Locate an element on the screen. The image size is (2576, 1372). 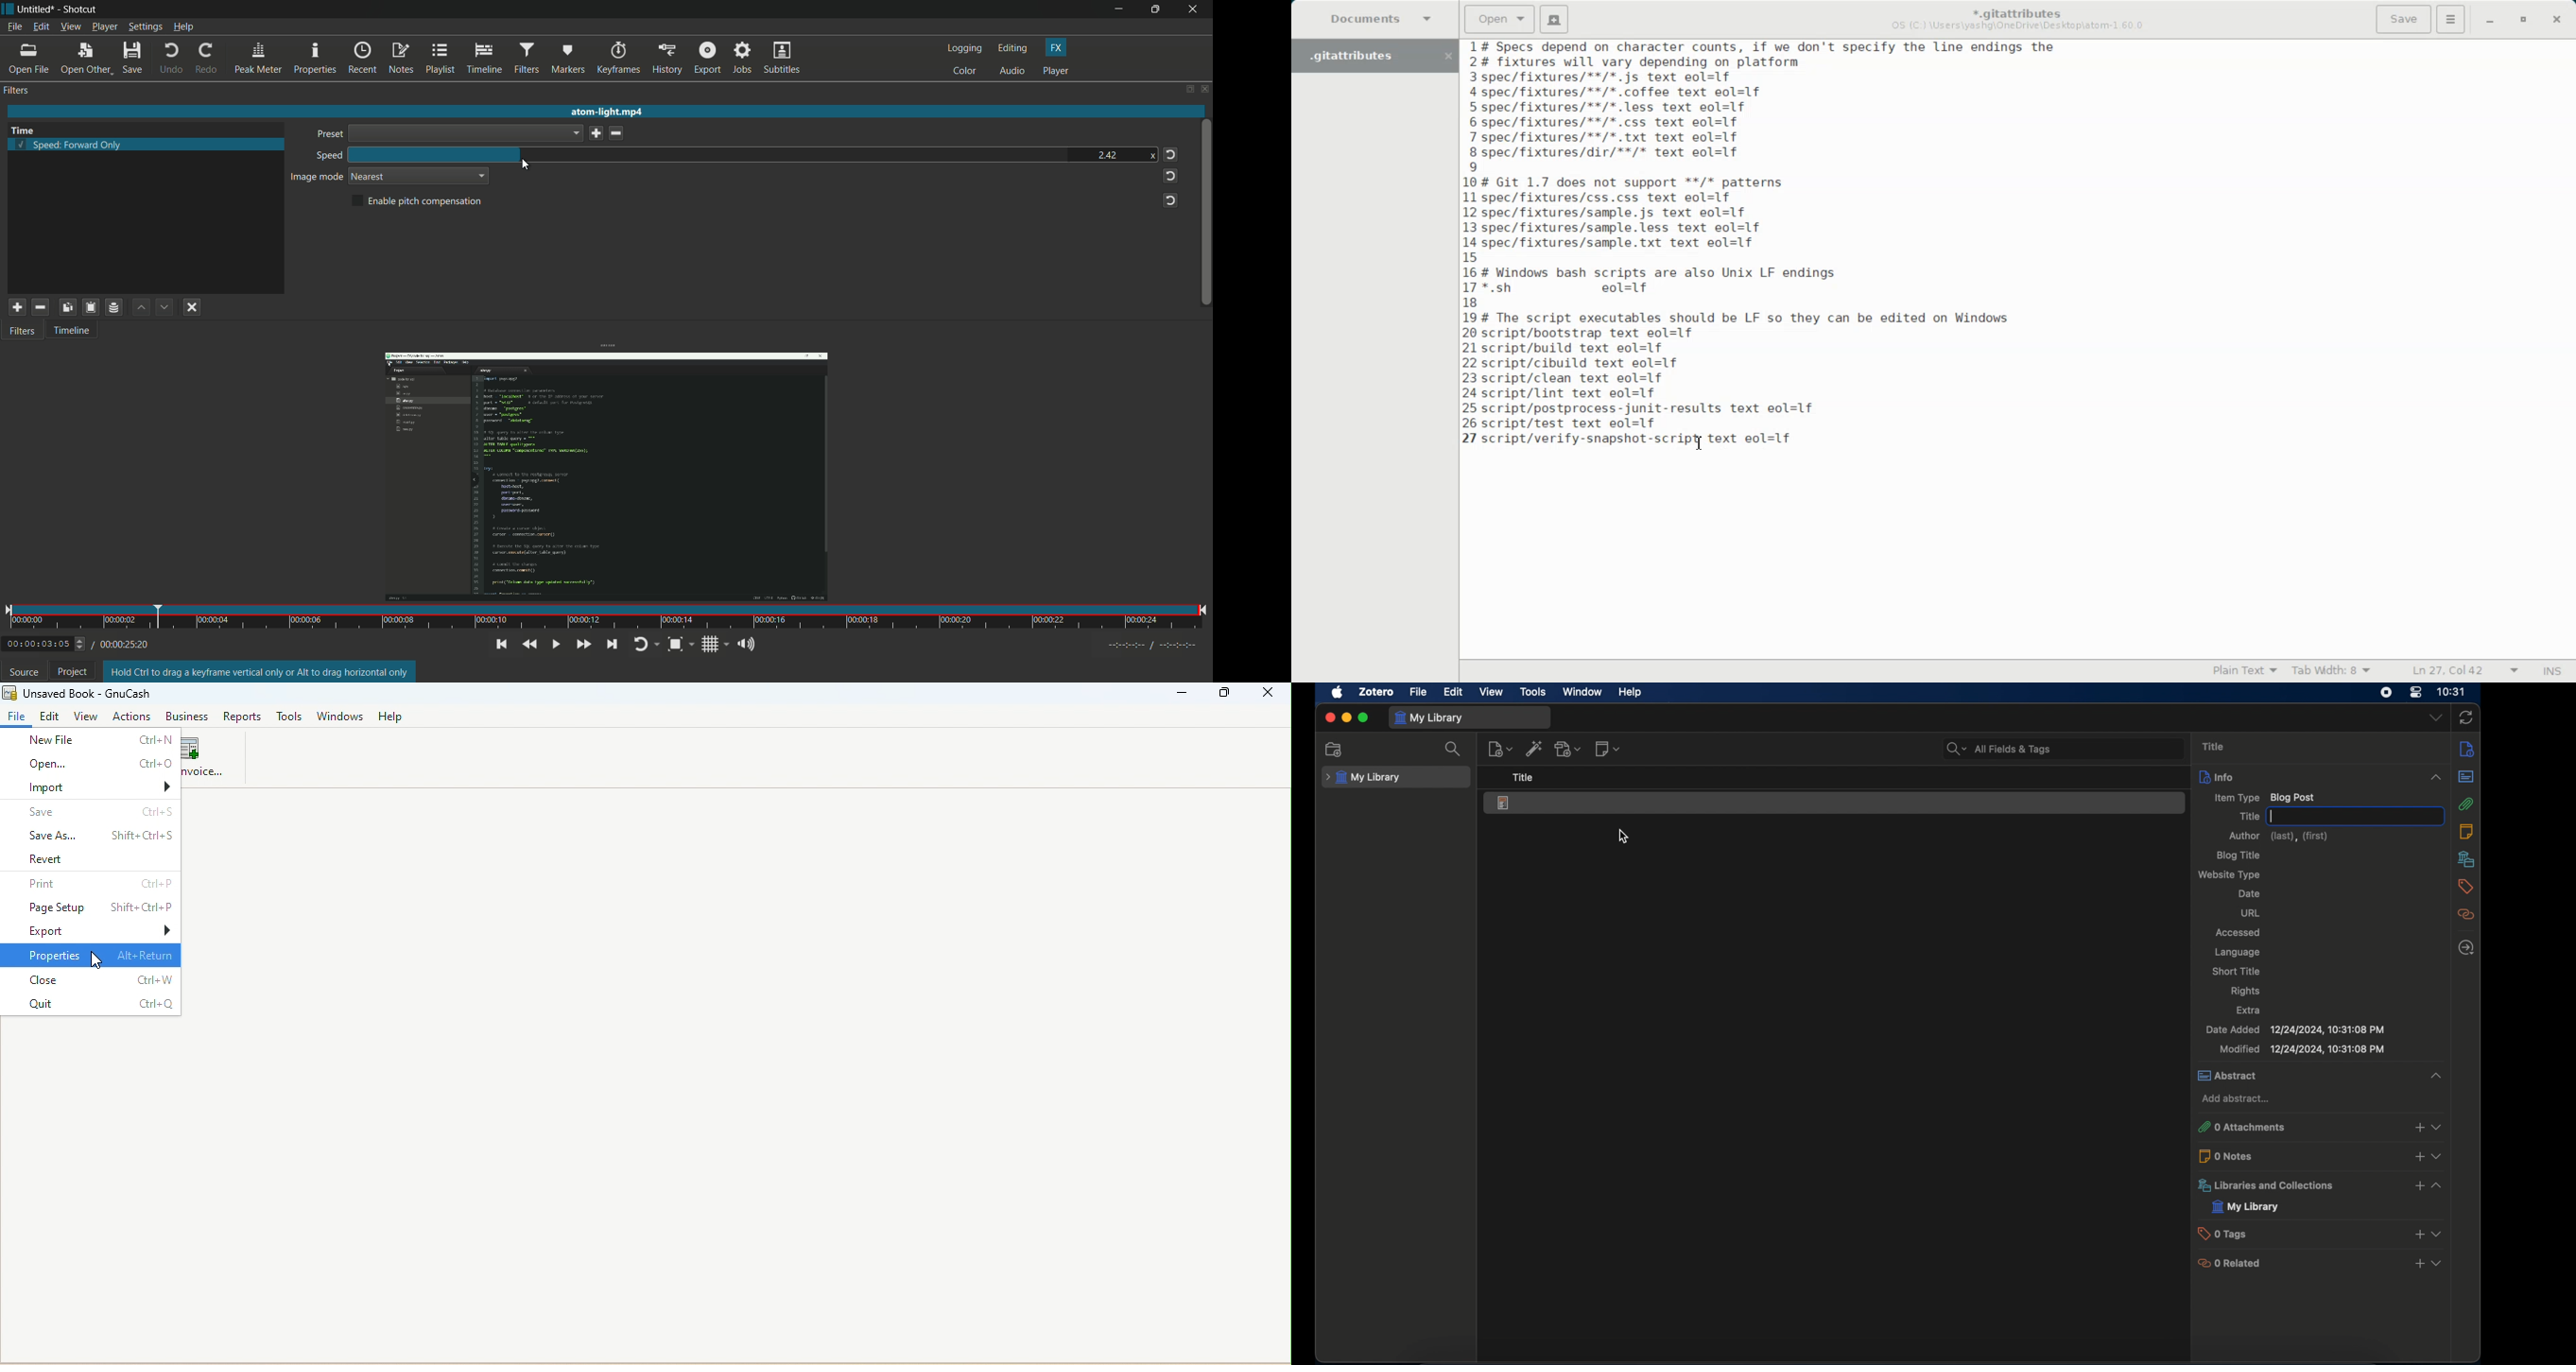
info is located at coordinates (2468, 748).